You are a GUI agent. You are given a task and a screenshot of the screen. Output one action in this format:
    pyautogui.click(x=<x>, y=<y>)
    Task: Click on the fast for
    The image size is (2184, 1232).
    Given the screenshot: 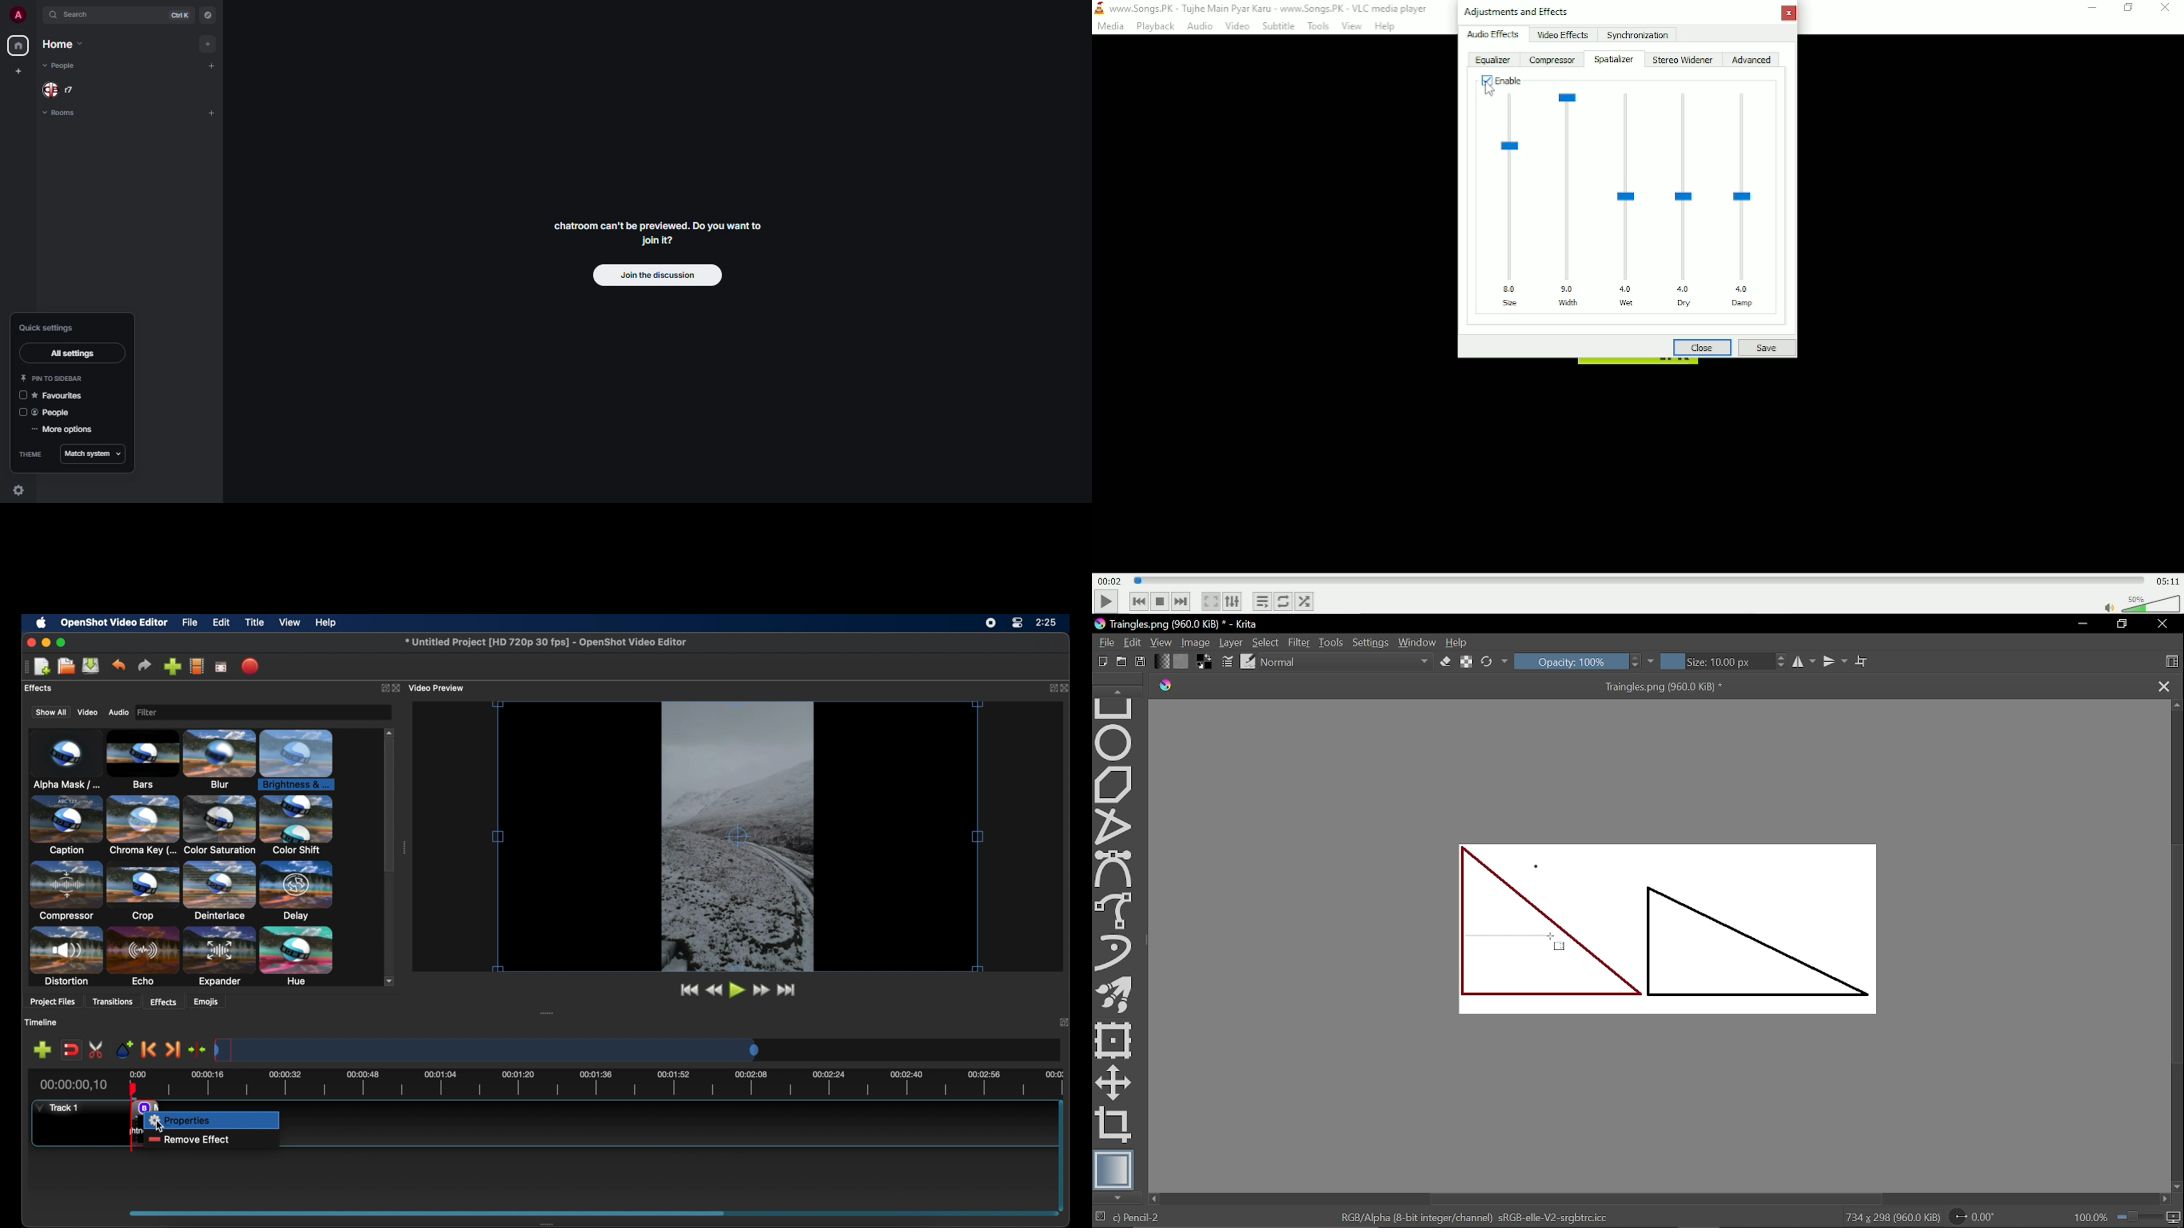 What is the action you would take?
    pyautogui.click(x=761, y=990)
    